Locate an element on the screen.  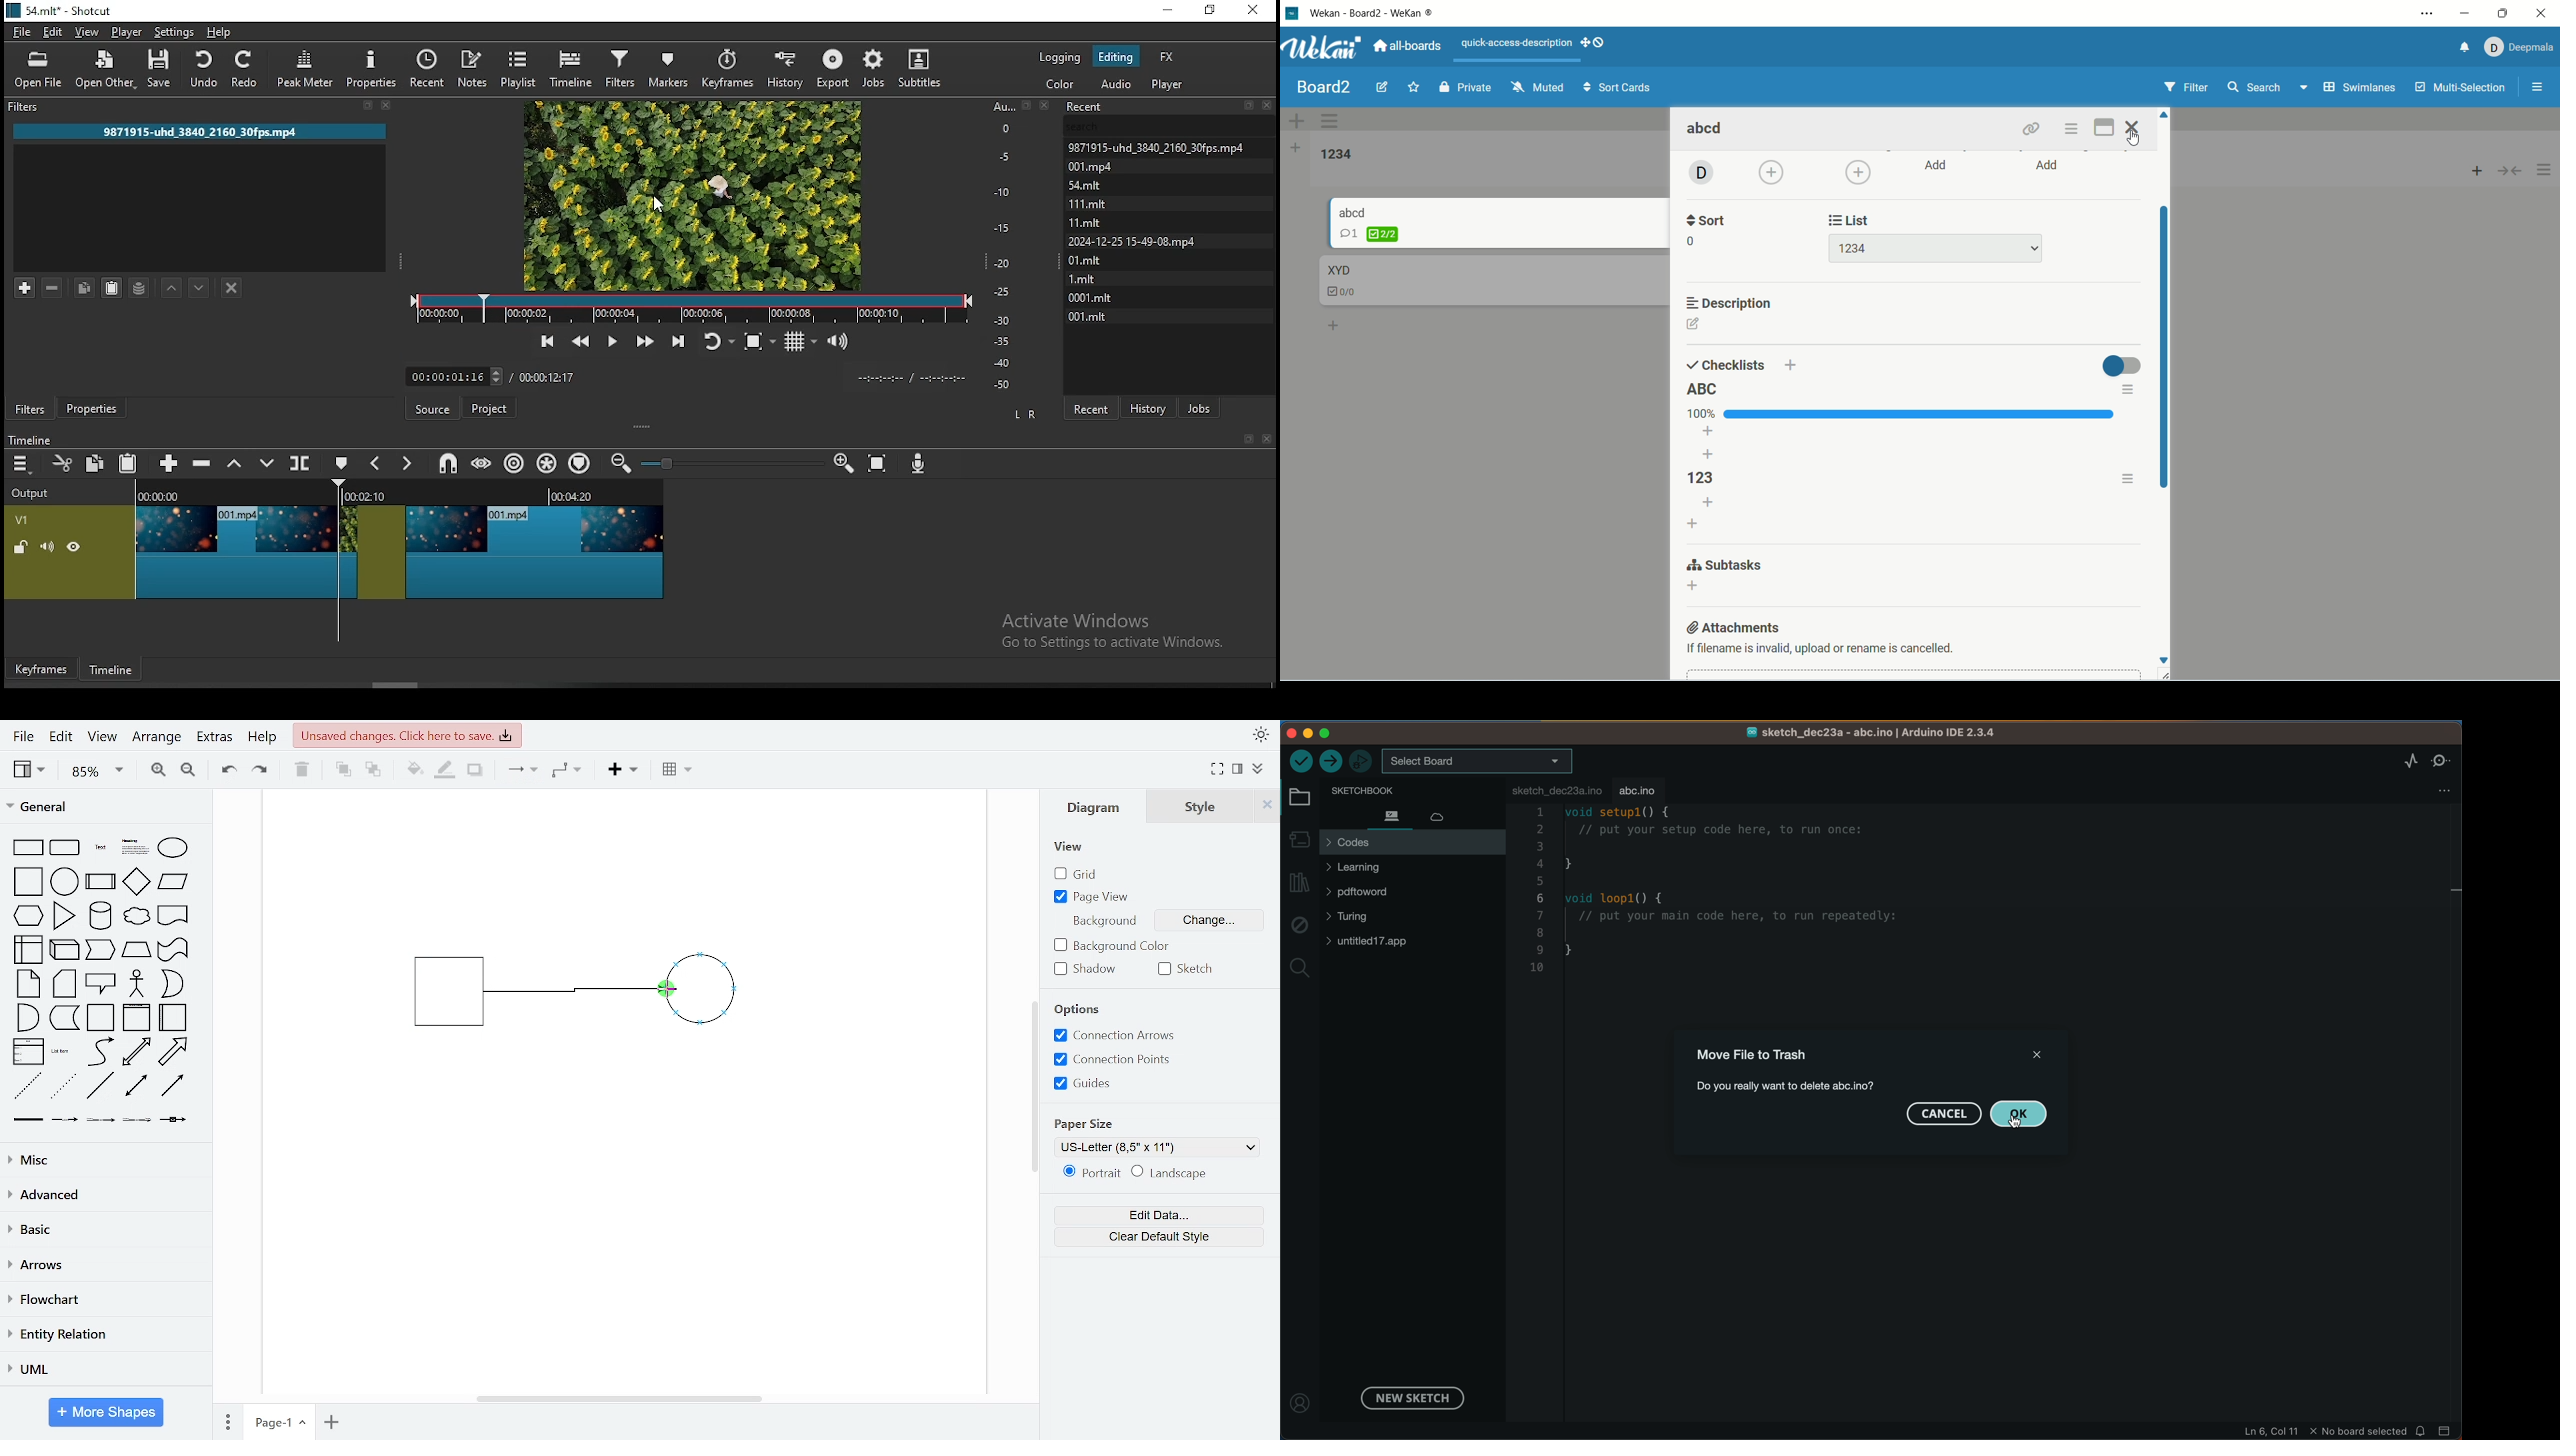
add is located at coordinates (1791, 364).